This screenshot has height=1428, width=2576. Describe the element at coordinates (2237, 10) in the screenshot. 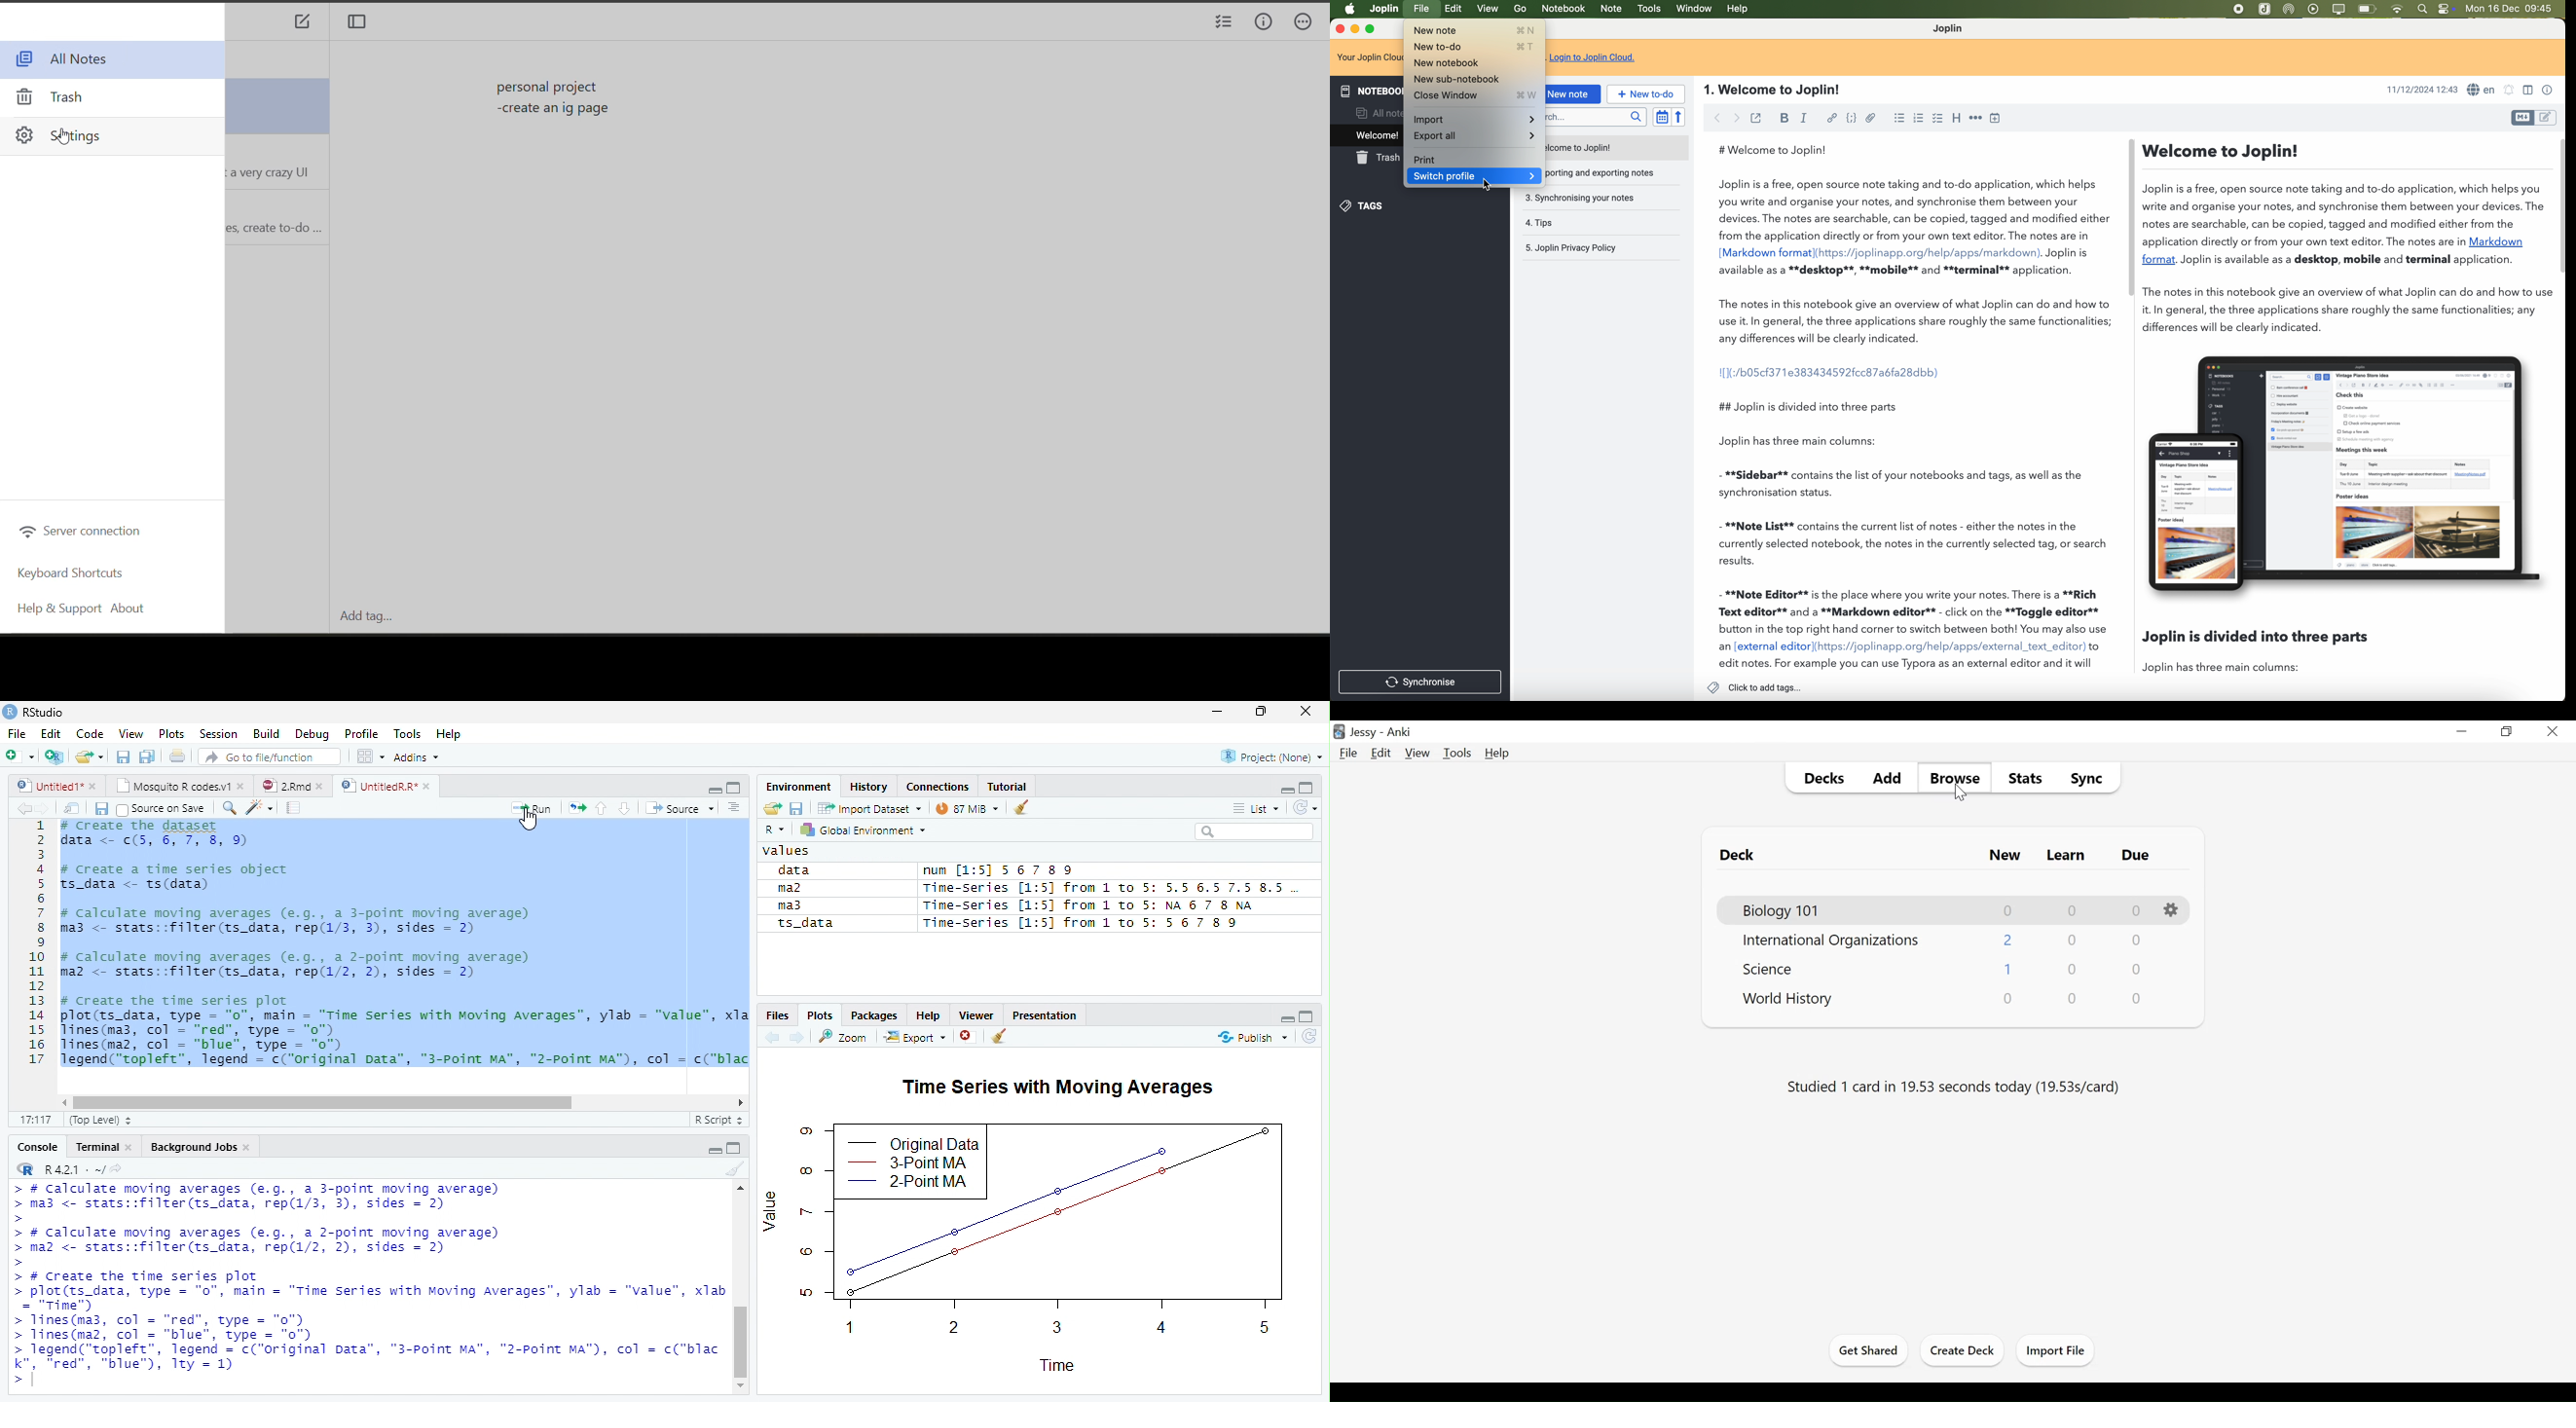

I see `stop recording` at that location.